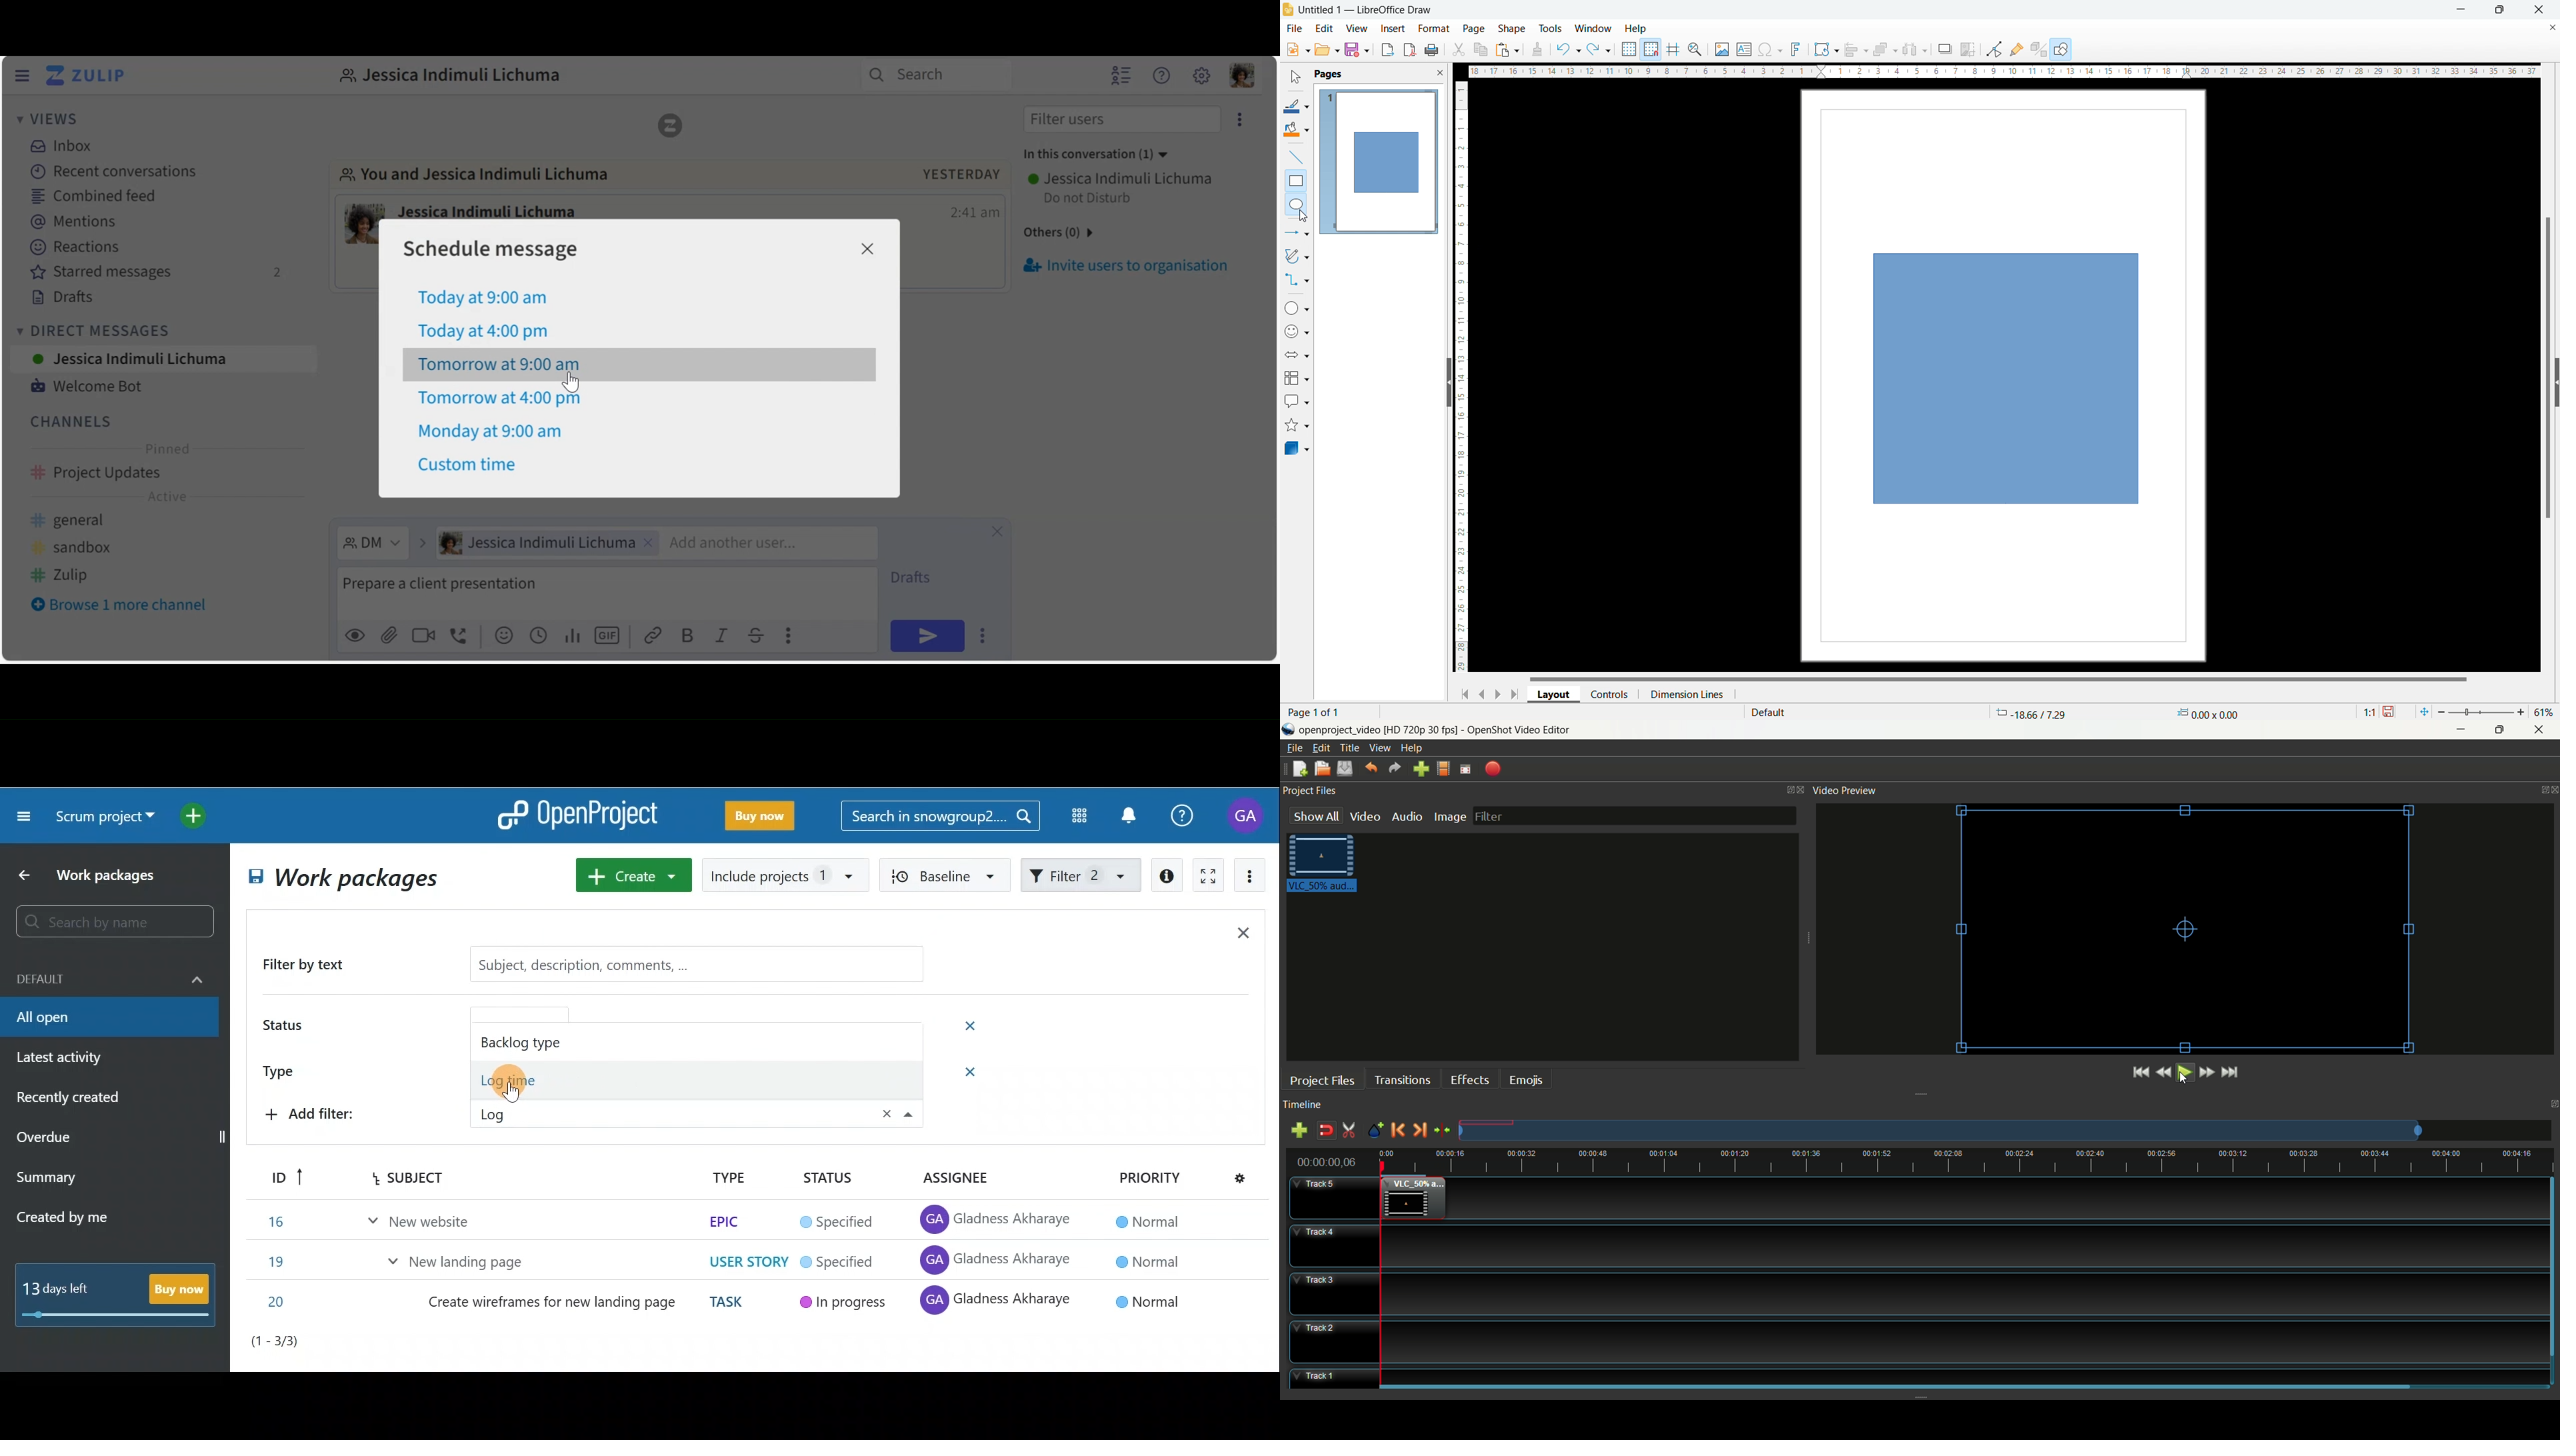  Describe the element at coordinates (1089, 200) in the screenshot. I see `Status` at that location.